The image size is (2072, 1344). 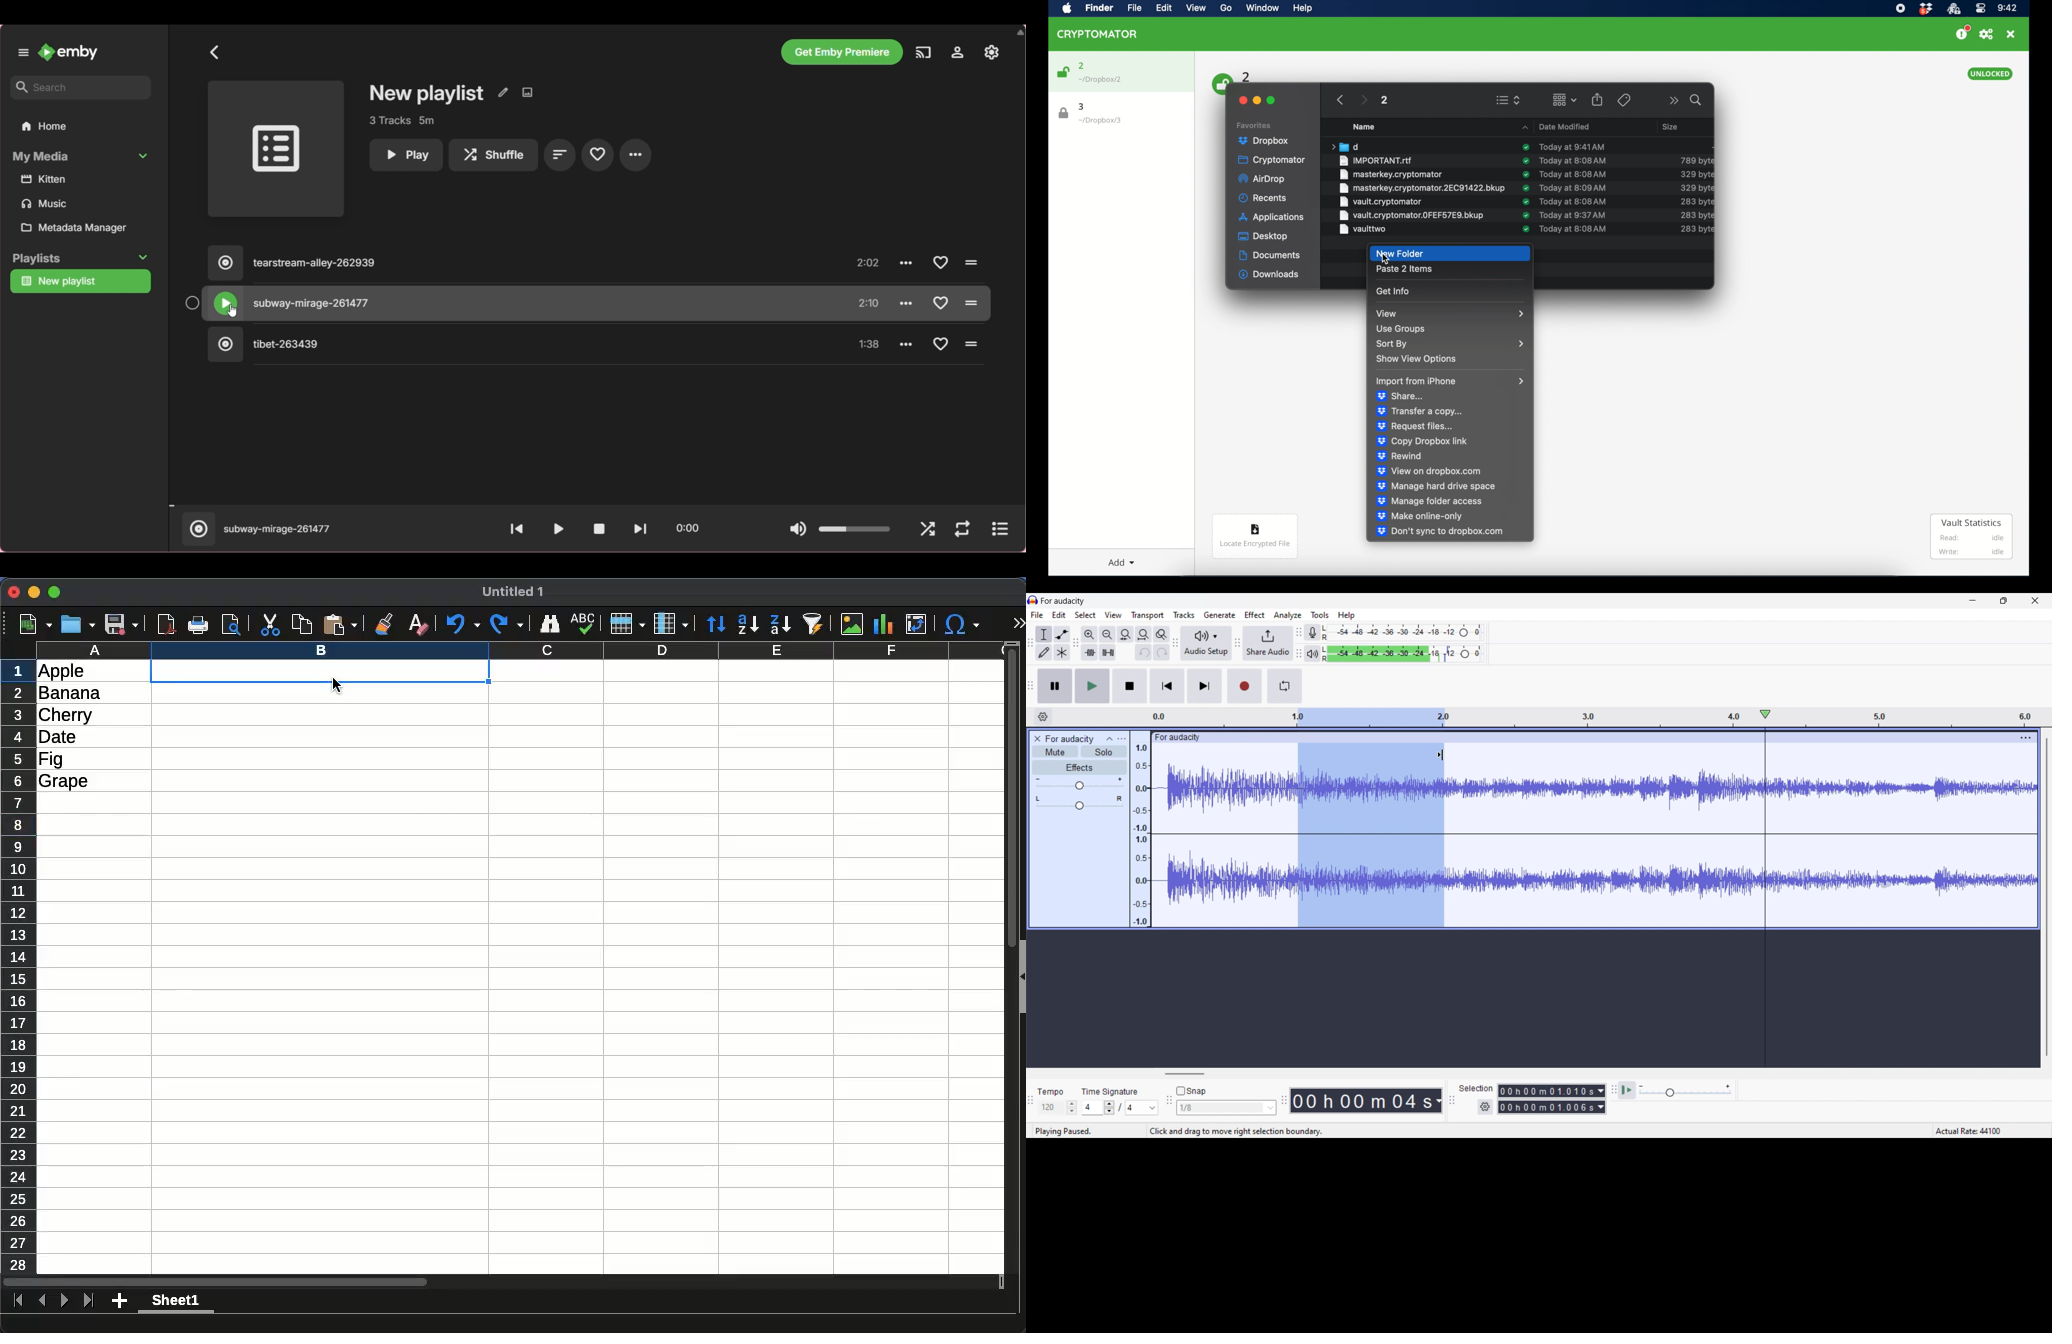 What do you see at coordinates (1245, 686) in the screenshot?
I see `Record/Record new track` at bounding box center [1245, 686].